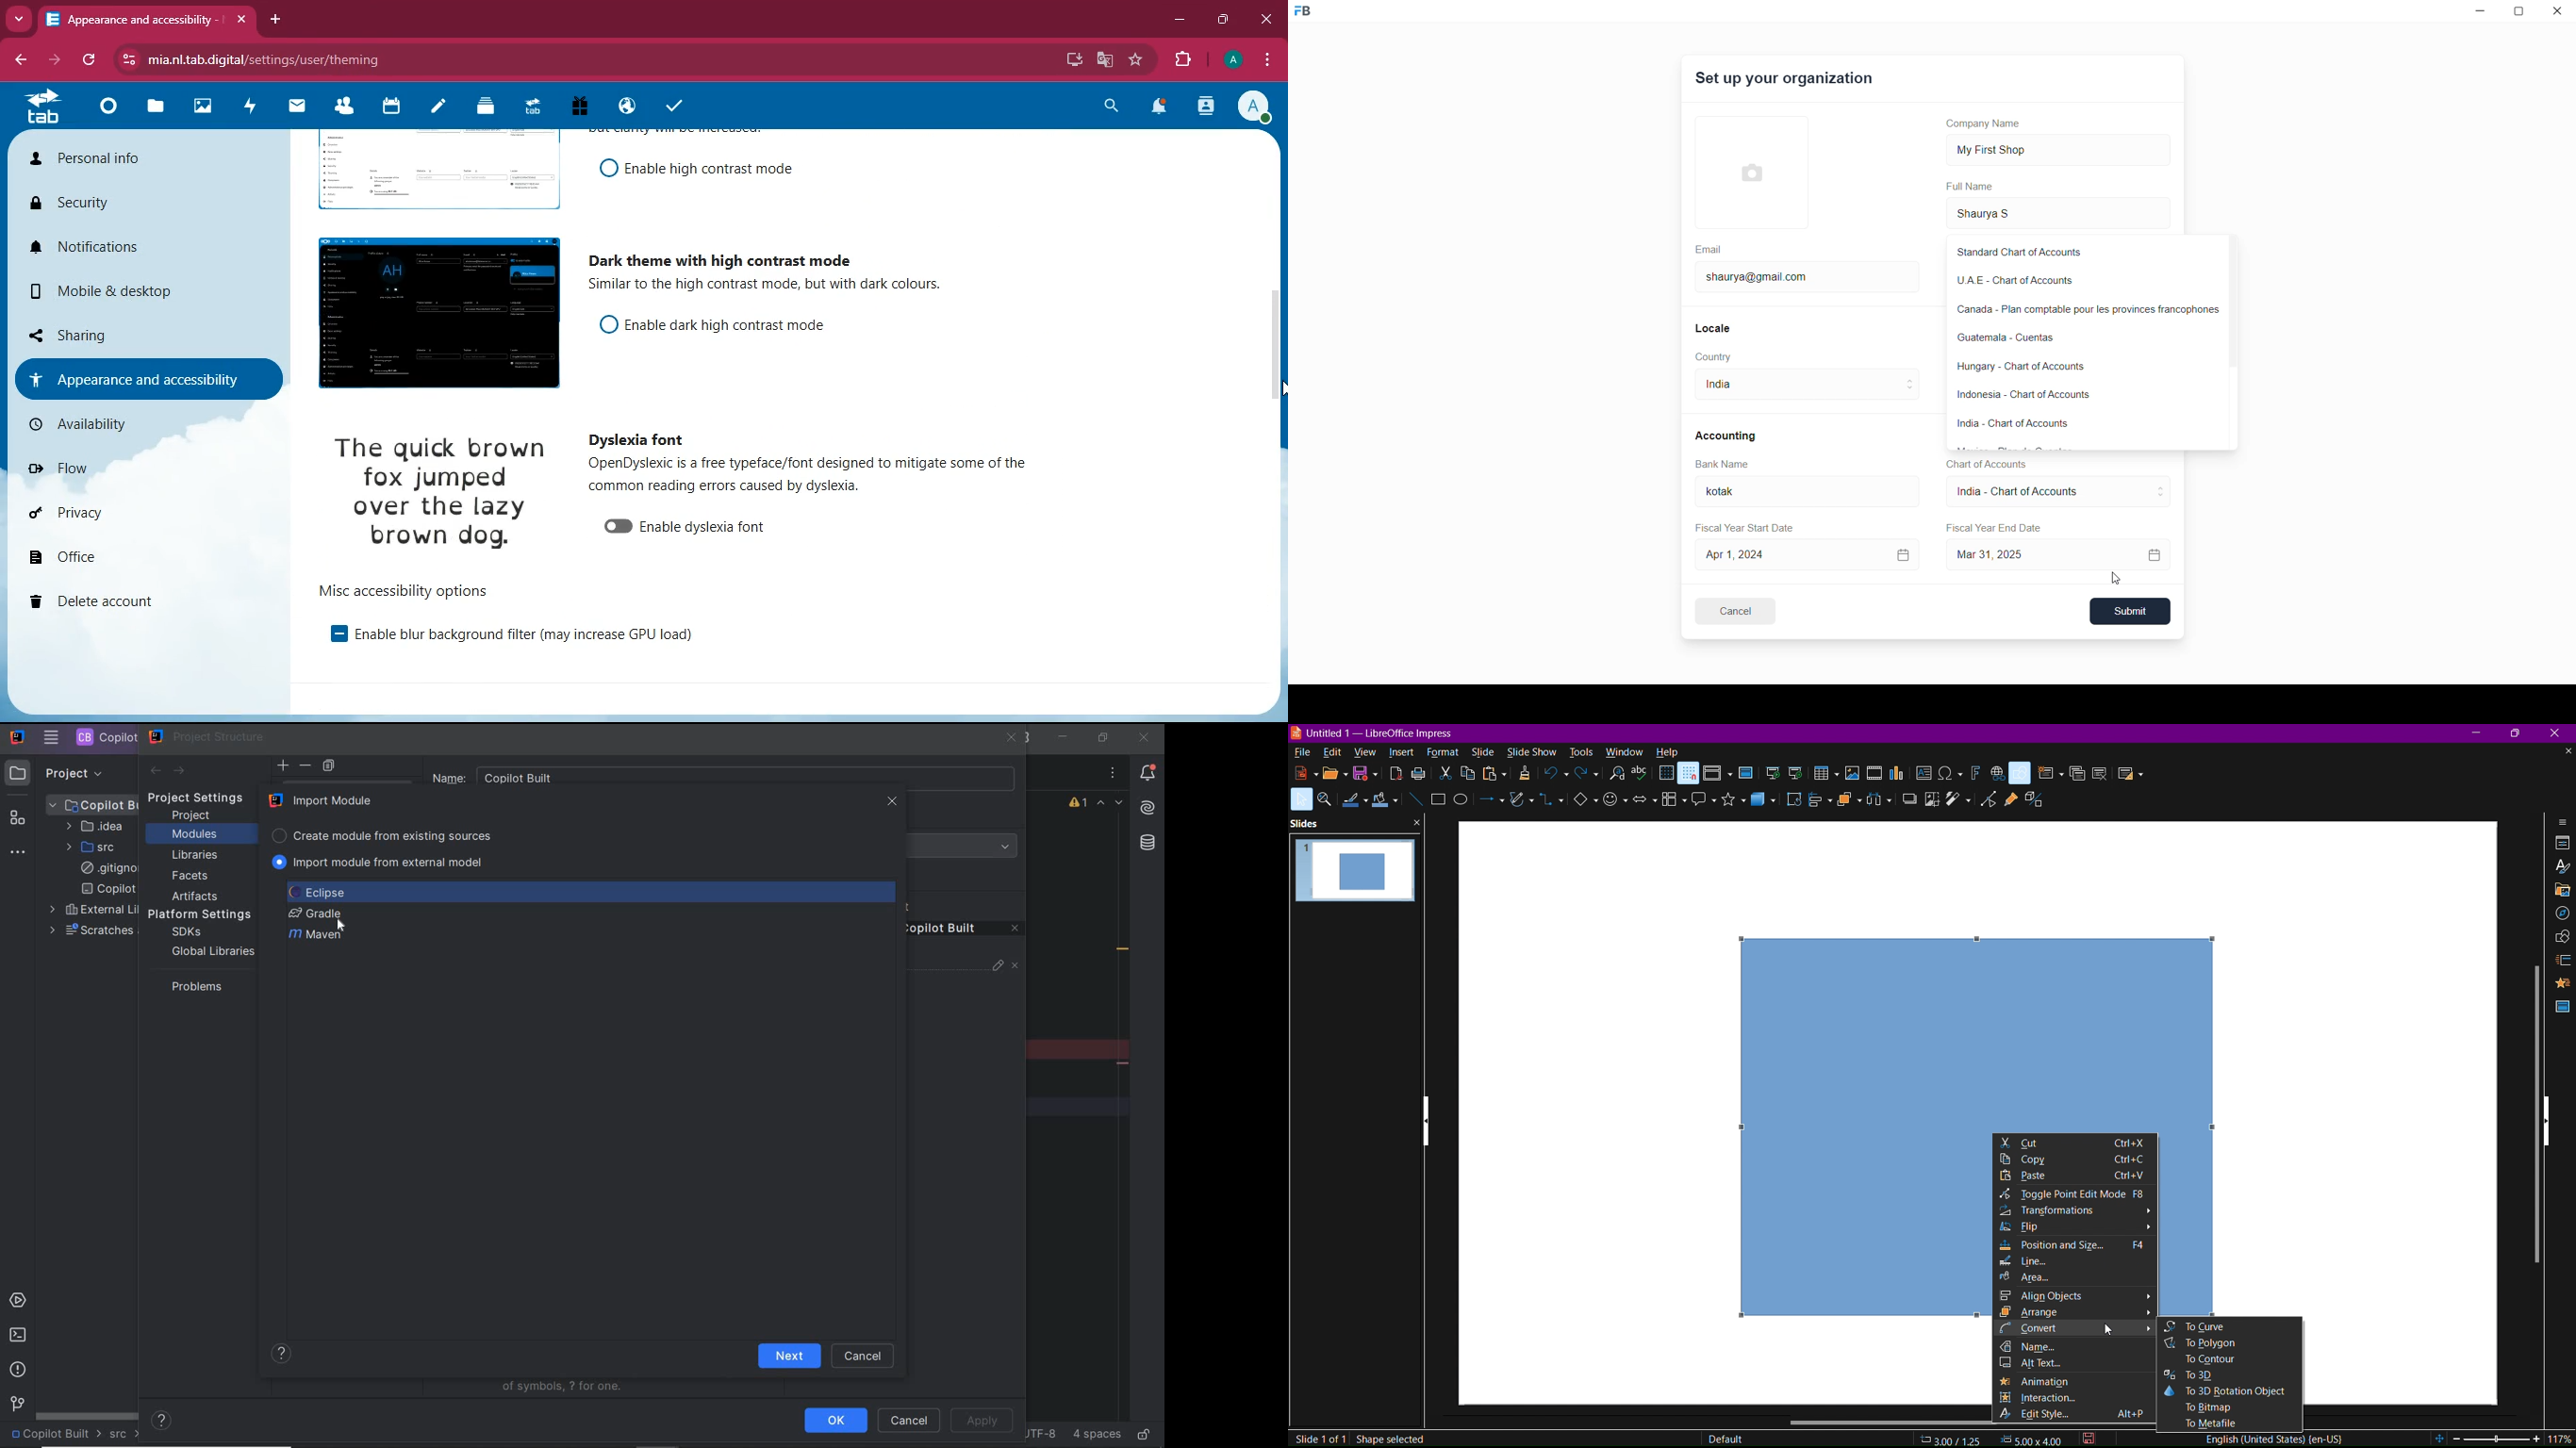 This screenshot has width=2576, height=1456. I want to click on minimize, so click(2477, 14).